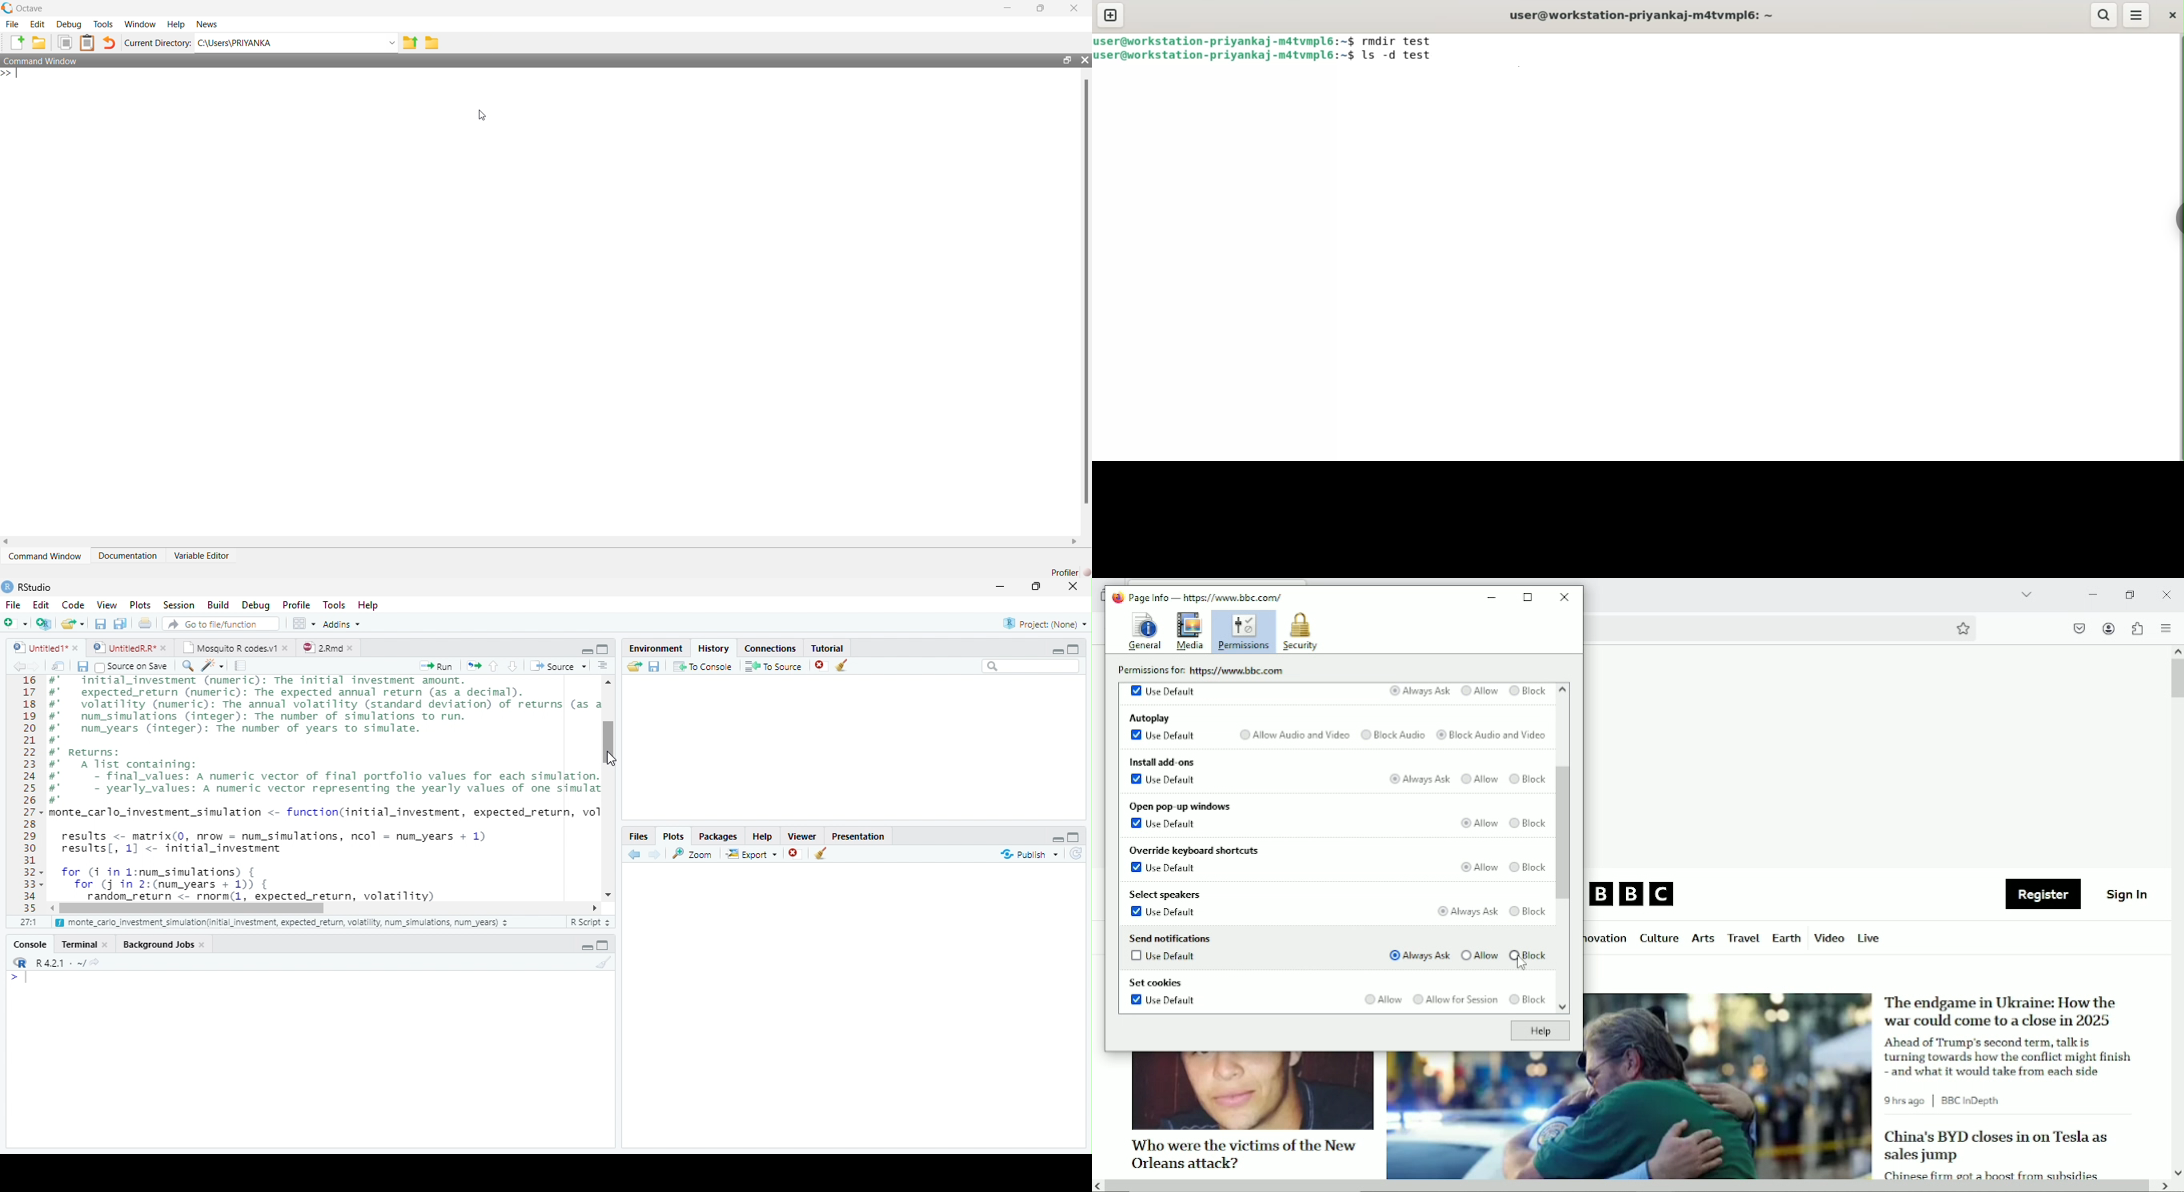 The image size is (2184, 1204). Describe the element at coordinates (639, 836) in the screenshot. I see `Files` at that location.